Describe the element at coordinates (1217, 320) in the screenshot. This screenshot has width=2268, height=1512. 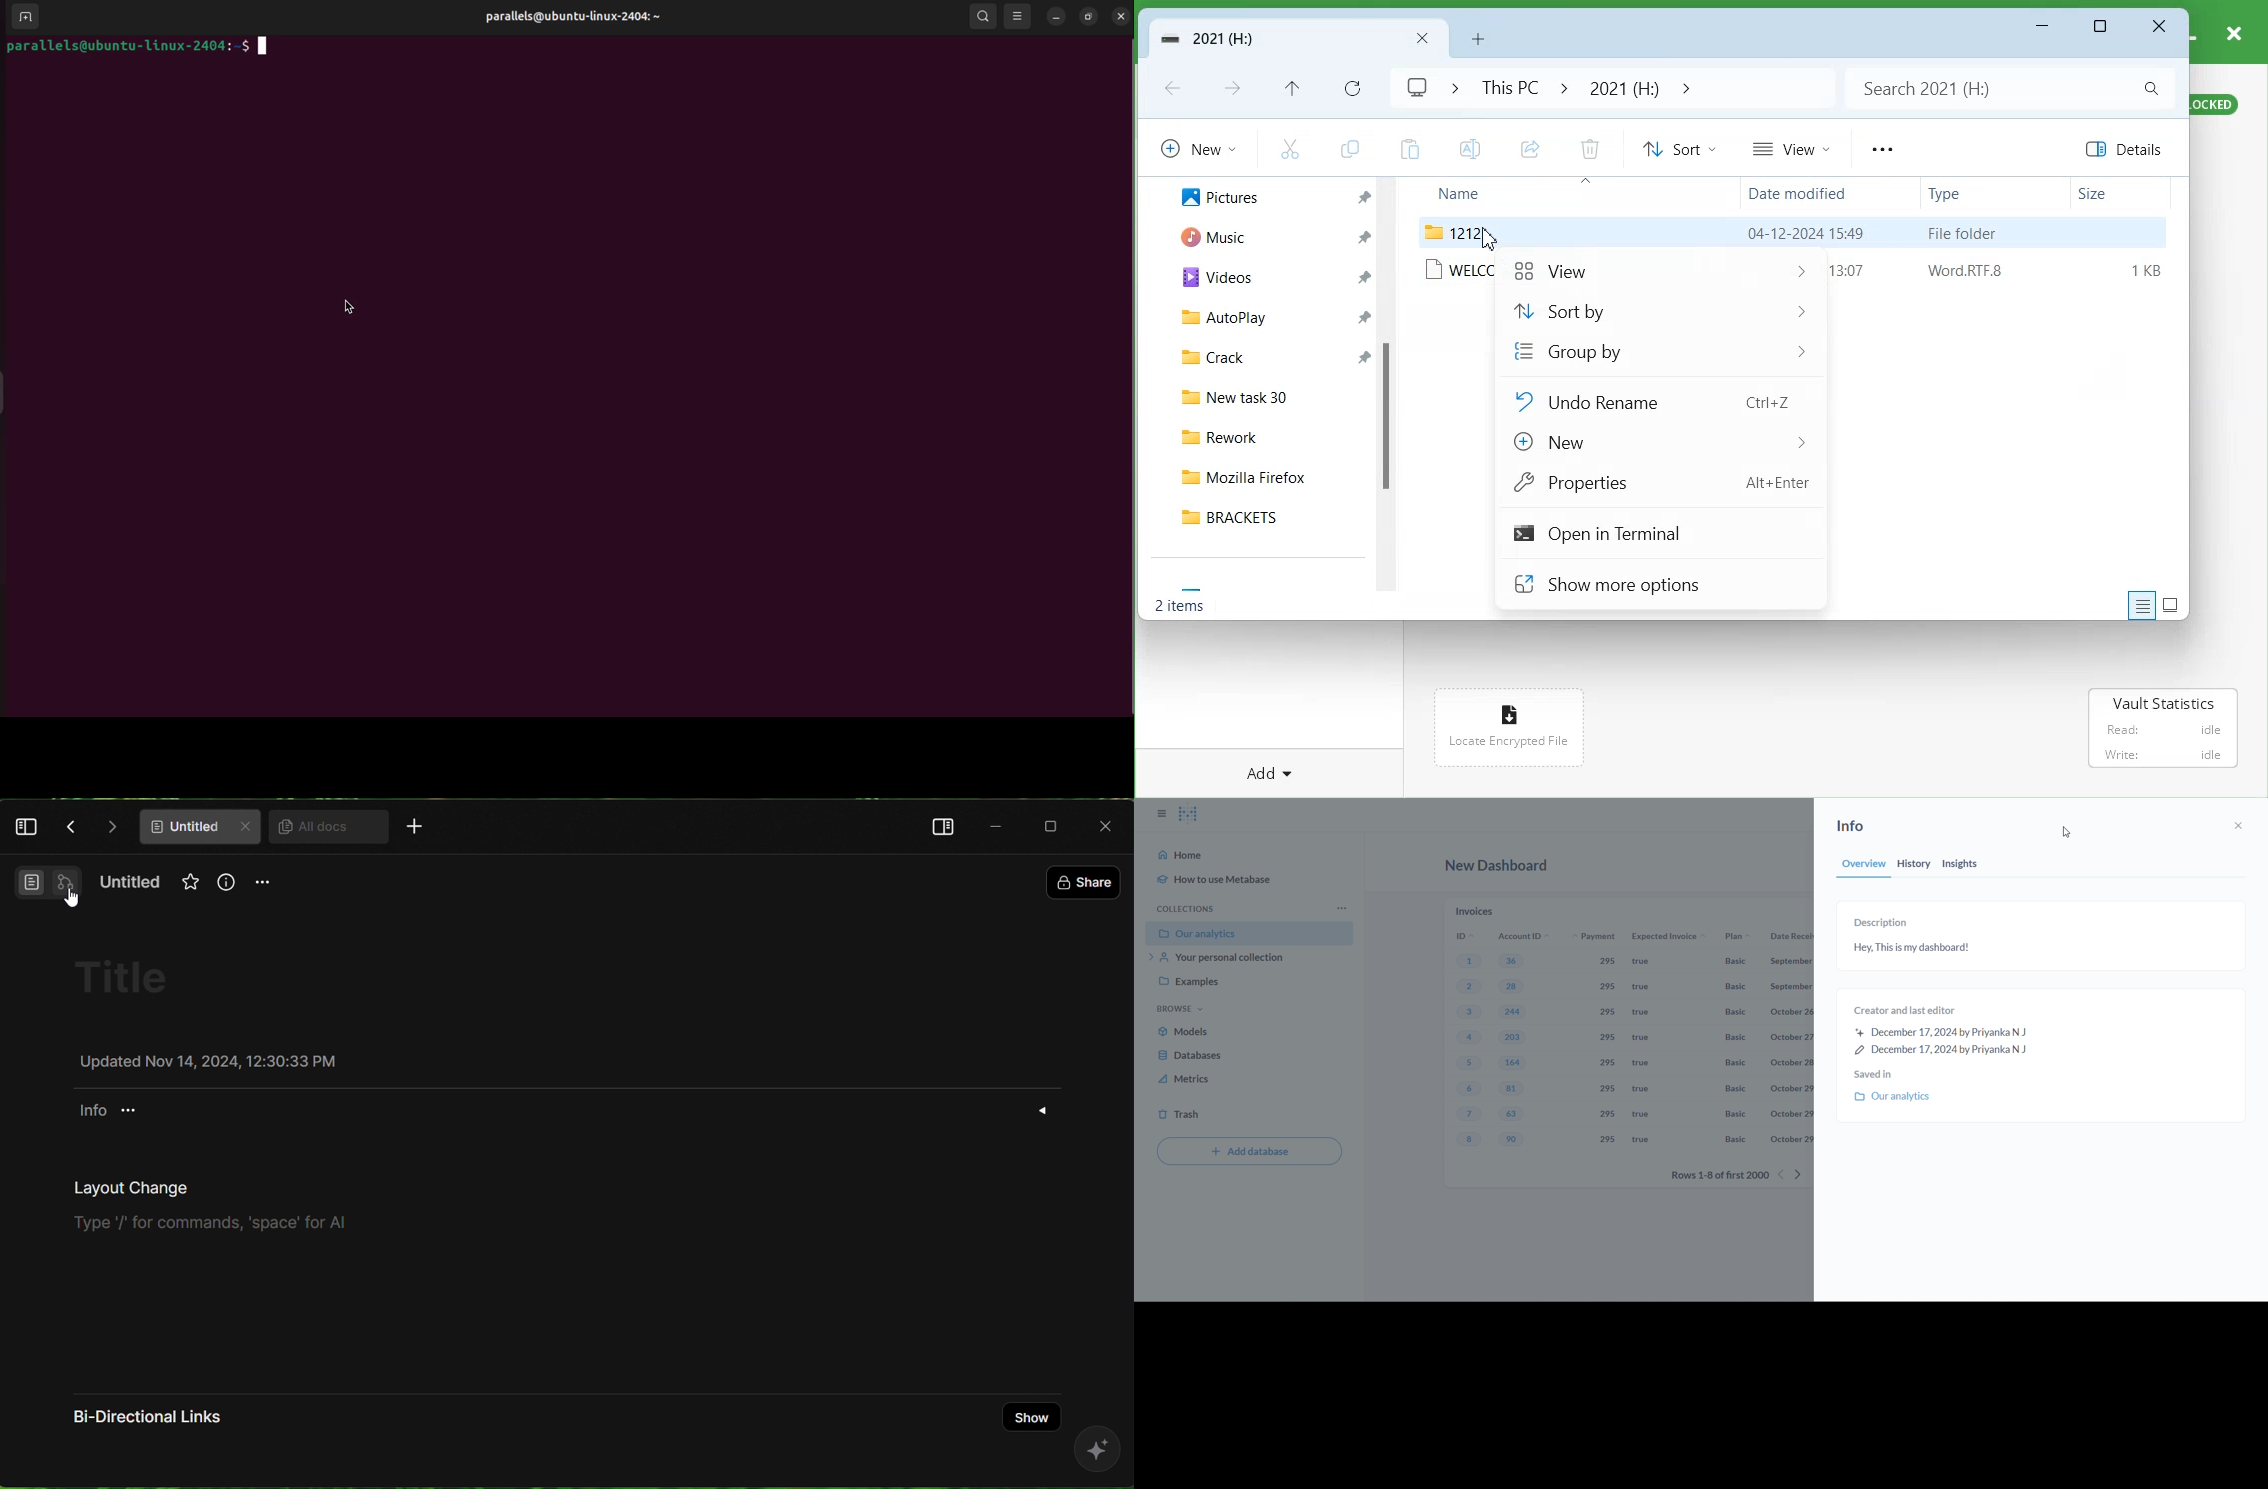
I see `AutoPlay` at that location.